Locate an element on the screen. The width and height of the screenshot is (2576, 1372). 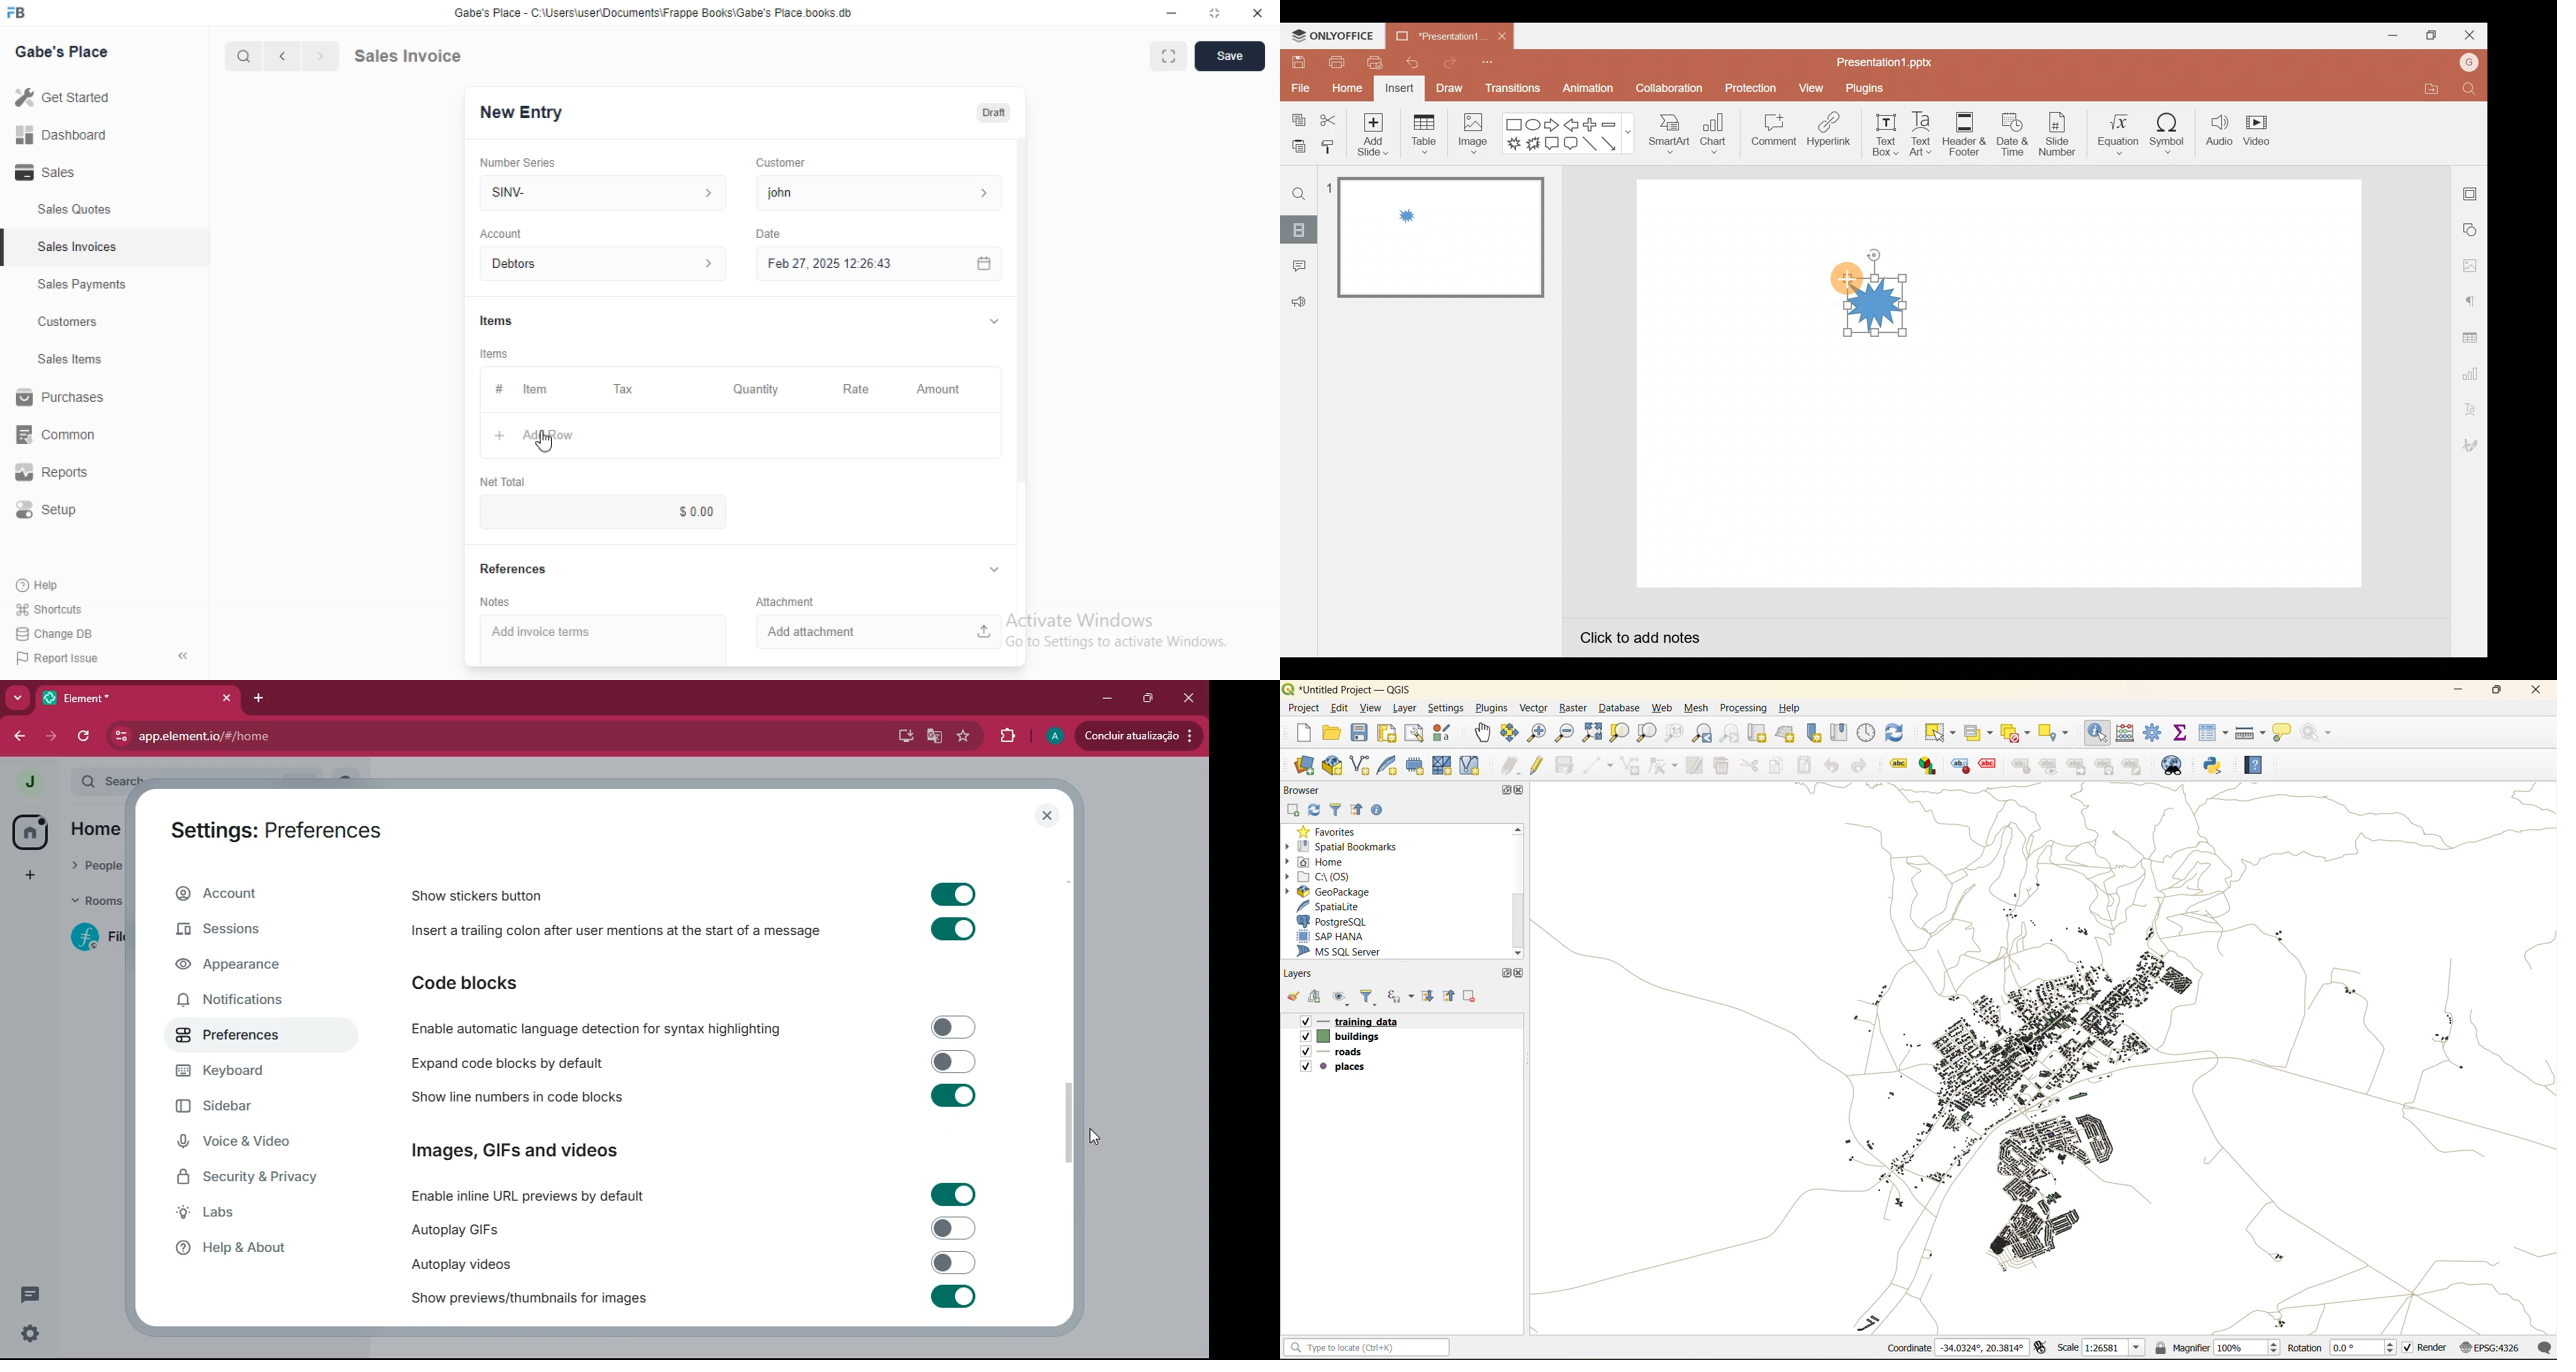
Account is located at coordinates (501, 233).